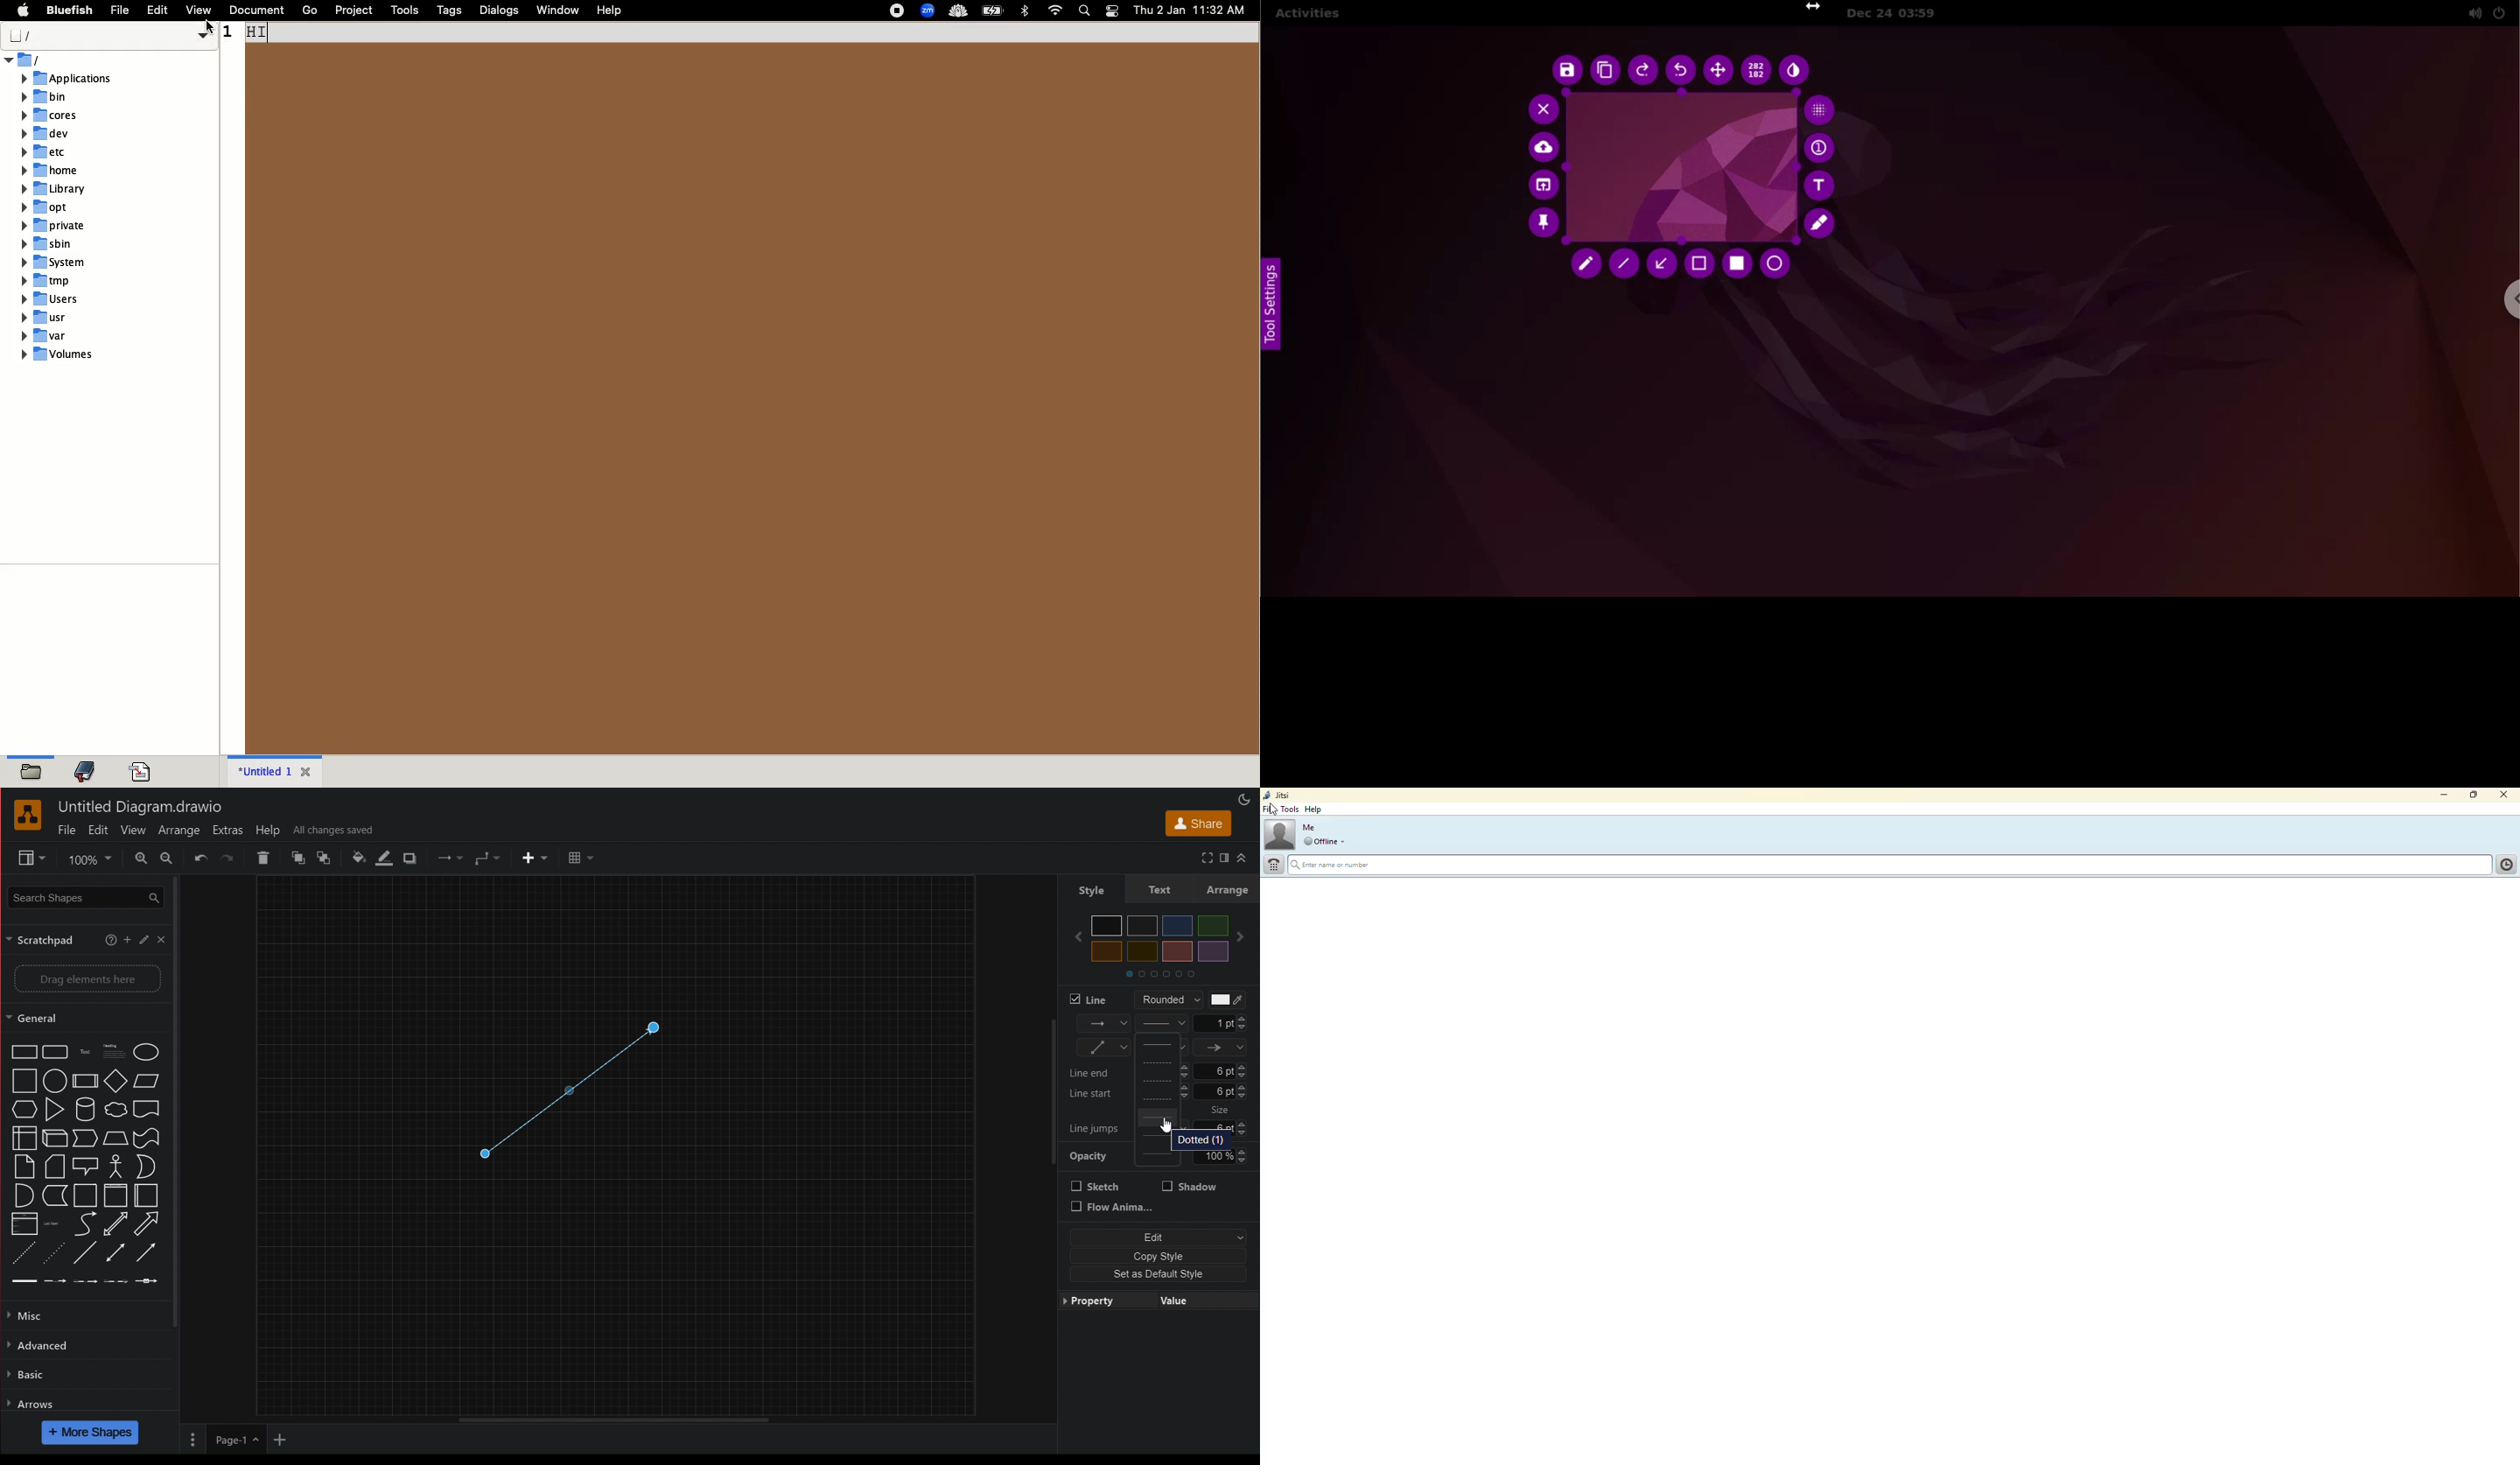  I want to click on choose app to open, so click(1542, 187).